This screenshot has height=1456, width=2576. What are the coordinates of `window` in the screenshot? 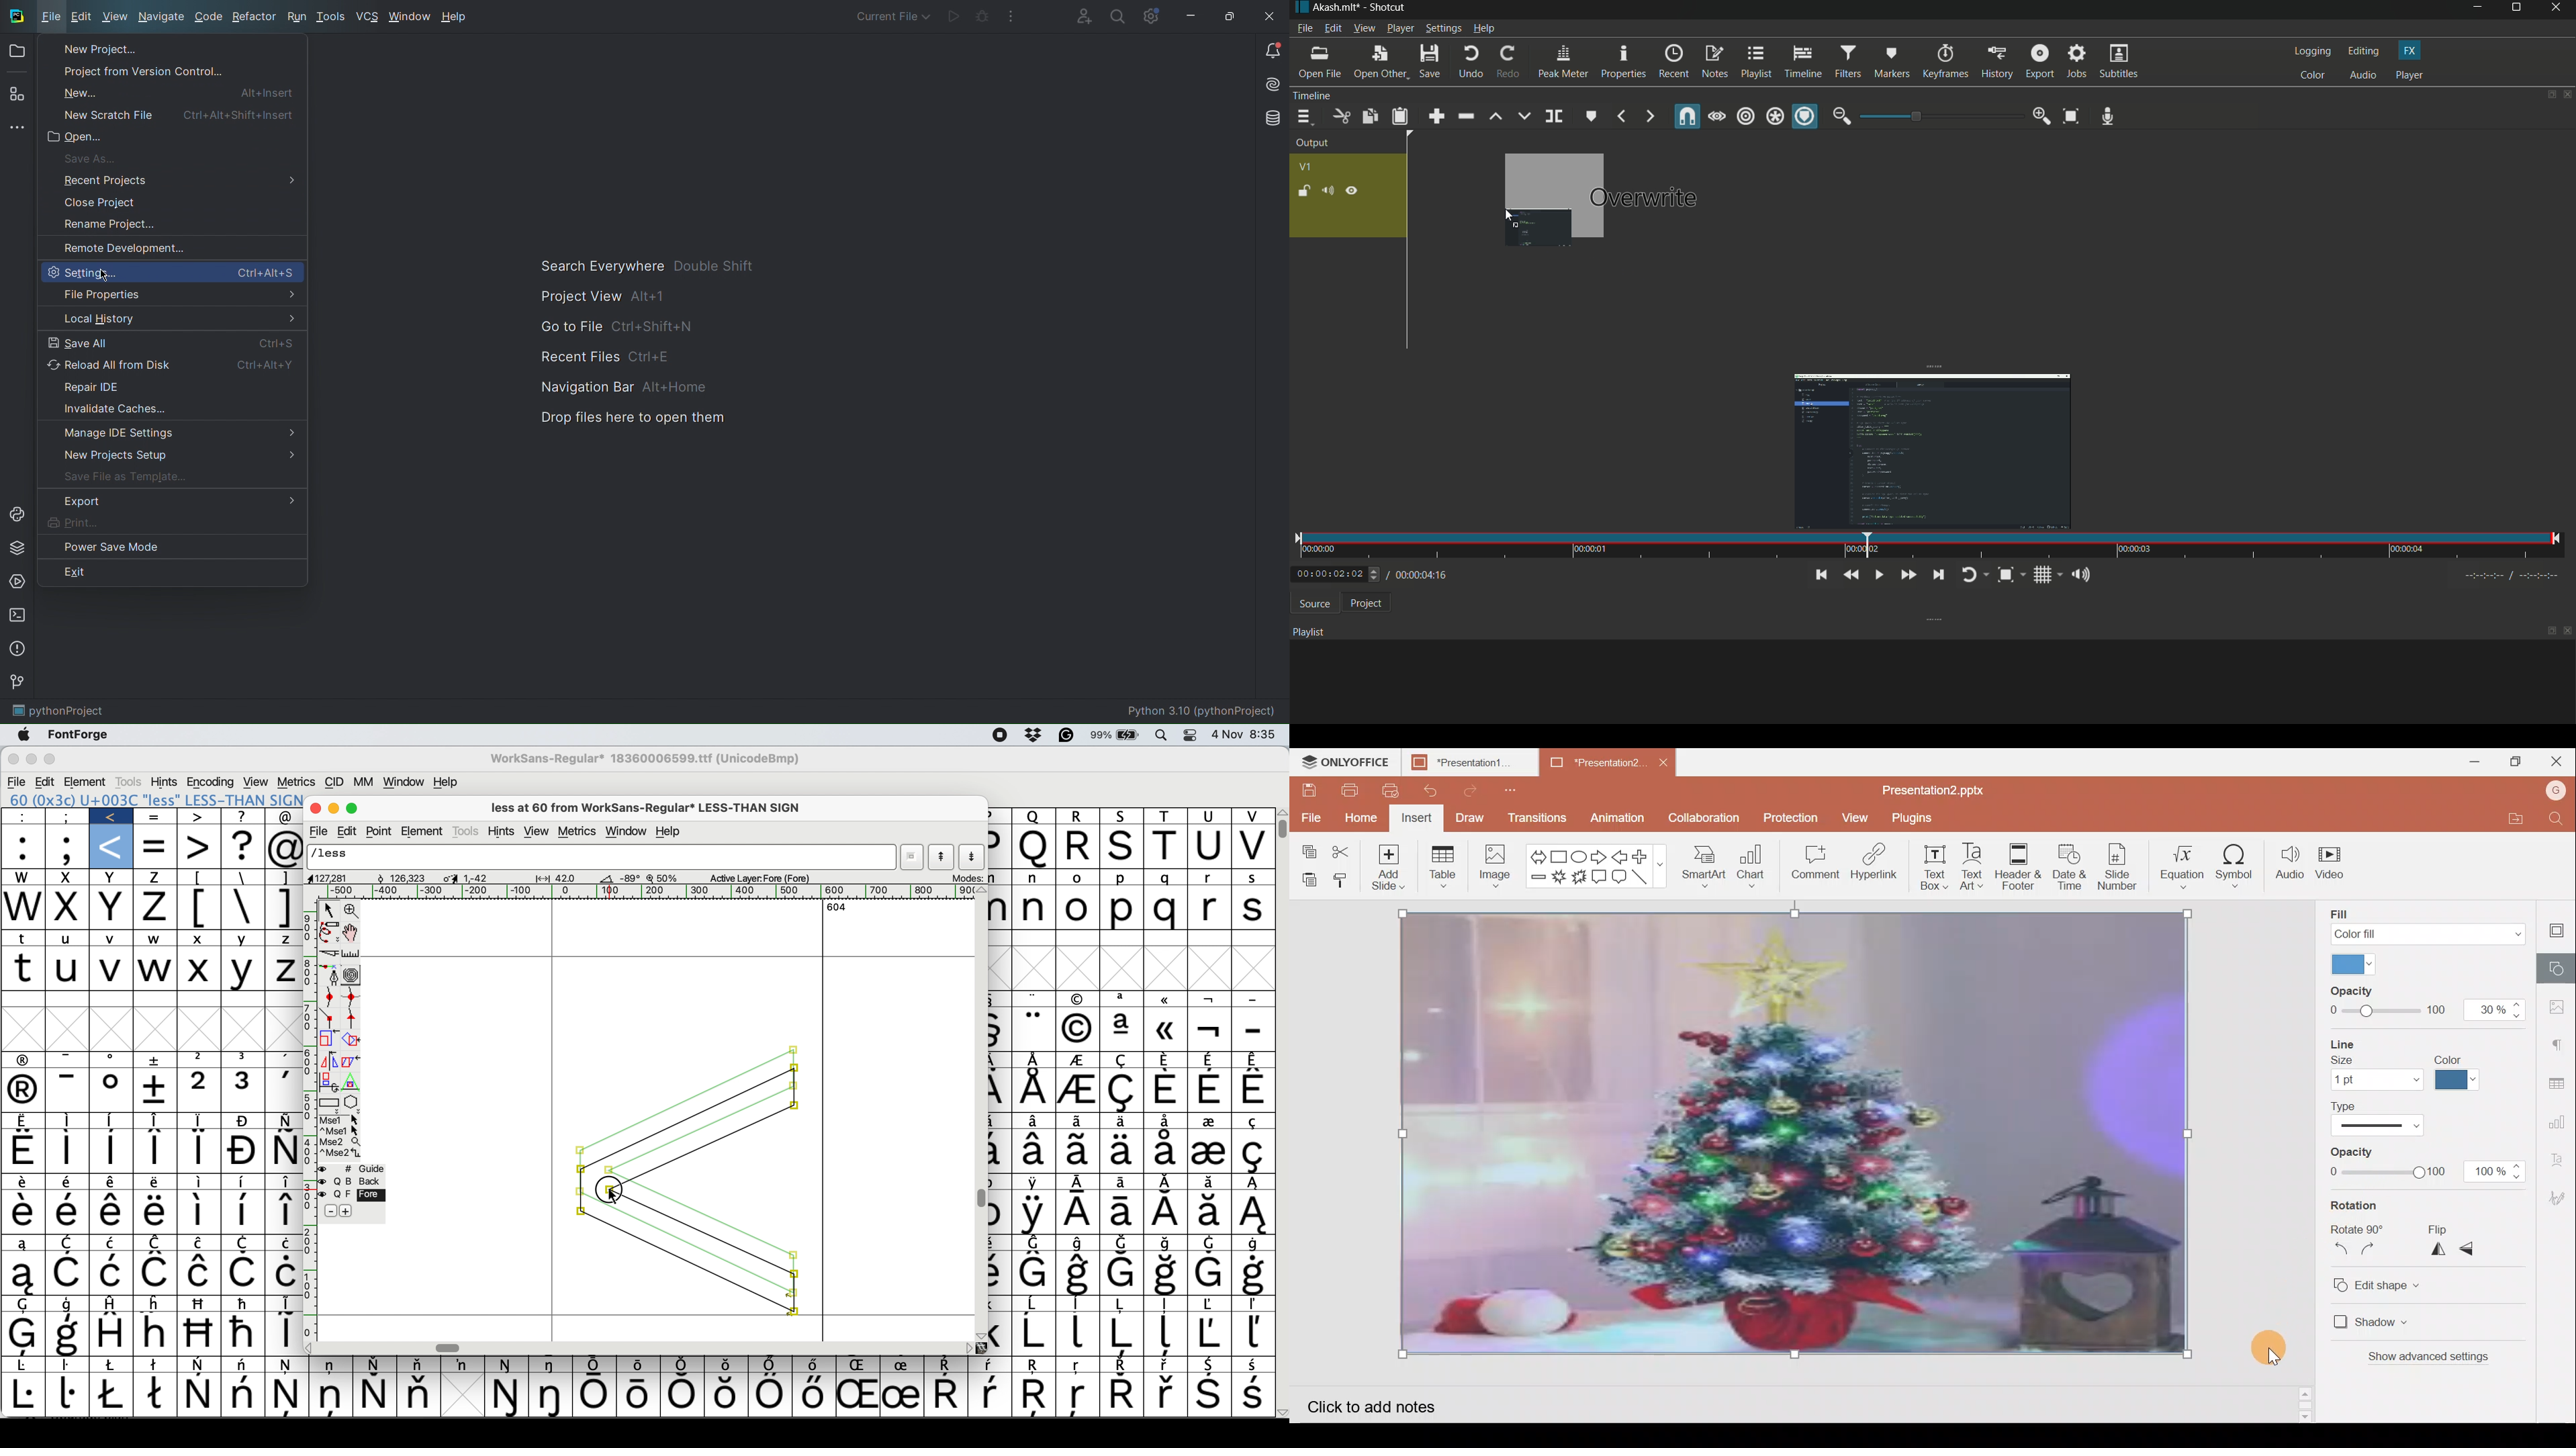 It's located at (626, 832).